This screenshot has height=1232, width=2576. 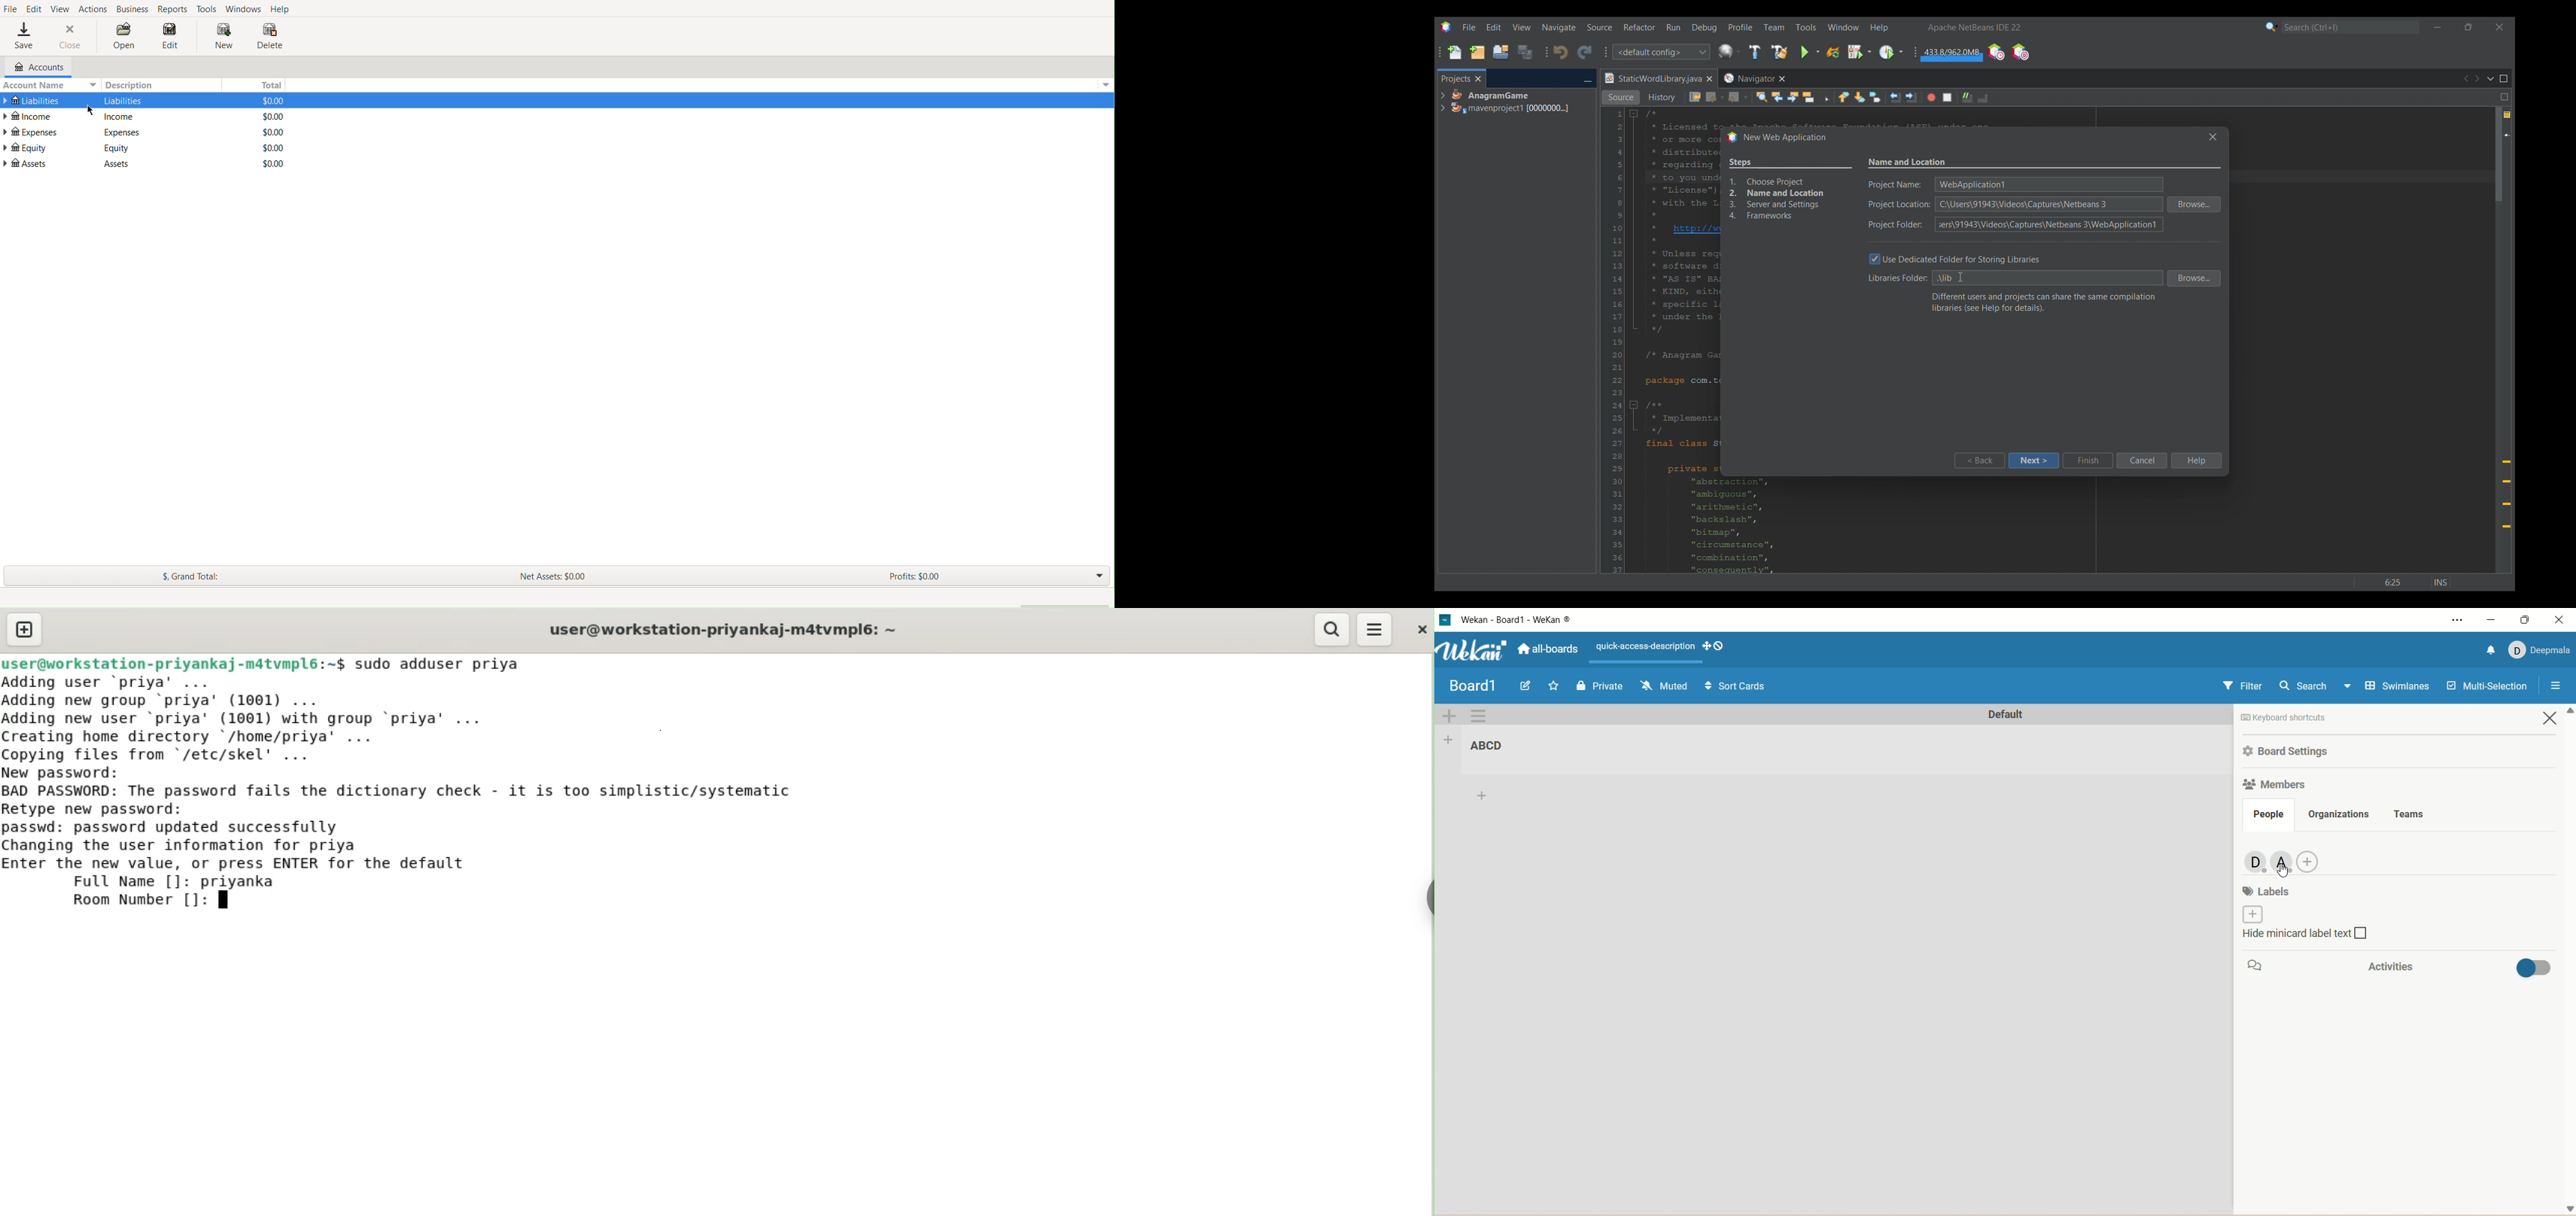 I want to click on Liabilities, so click(x=31, y=99).